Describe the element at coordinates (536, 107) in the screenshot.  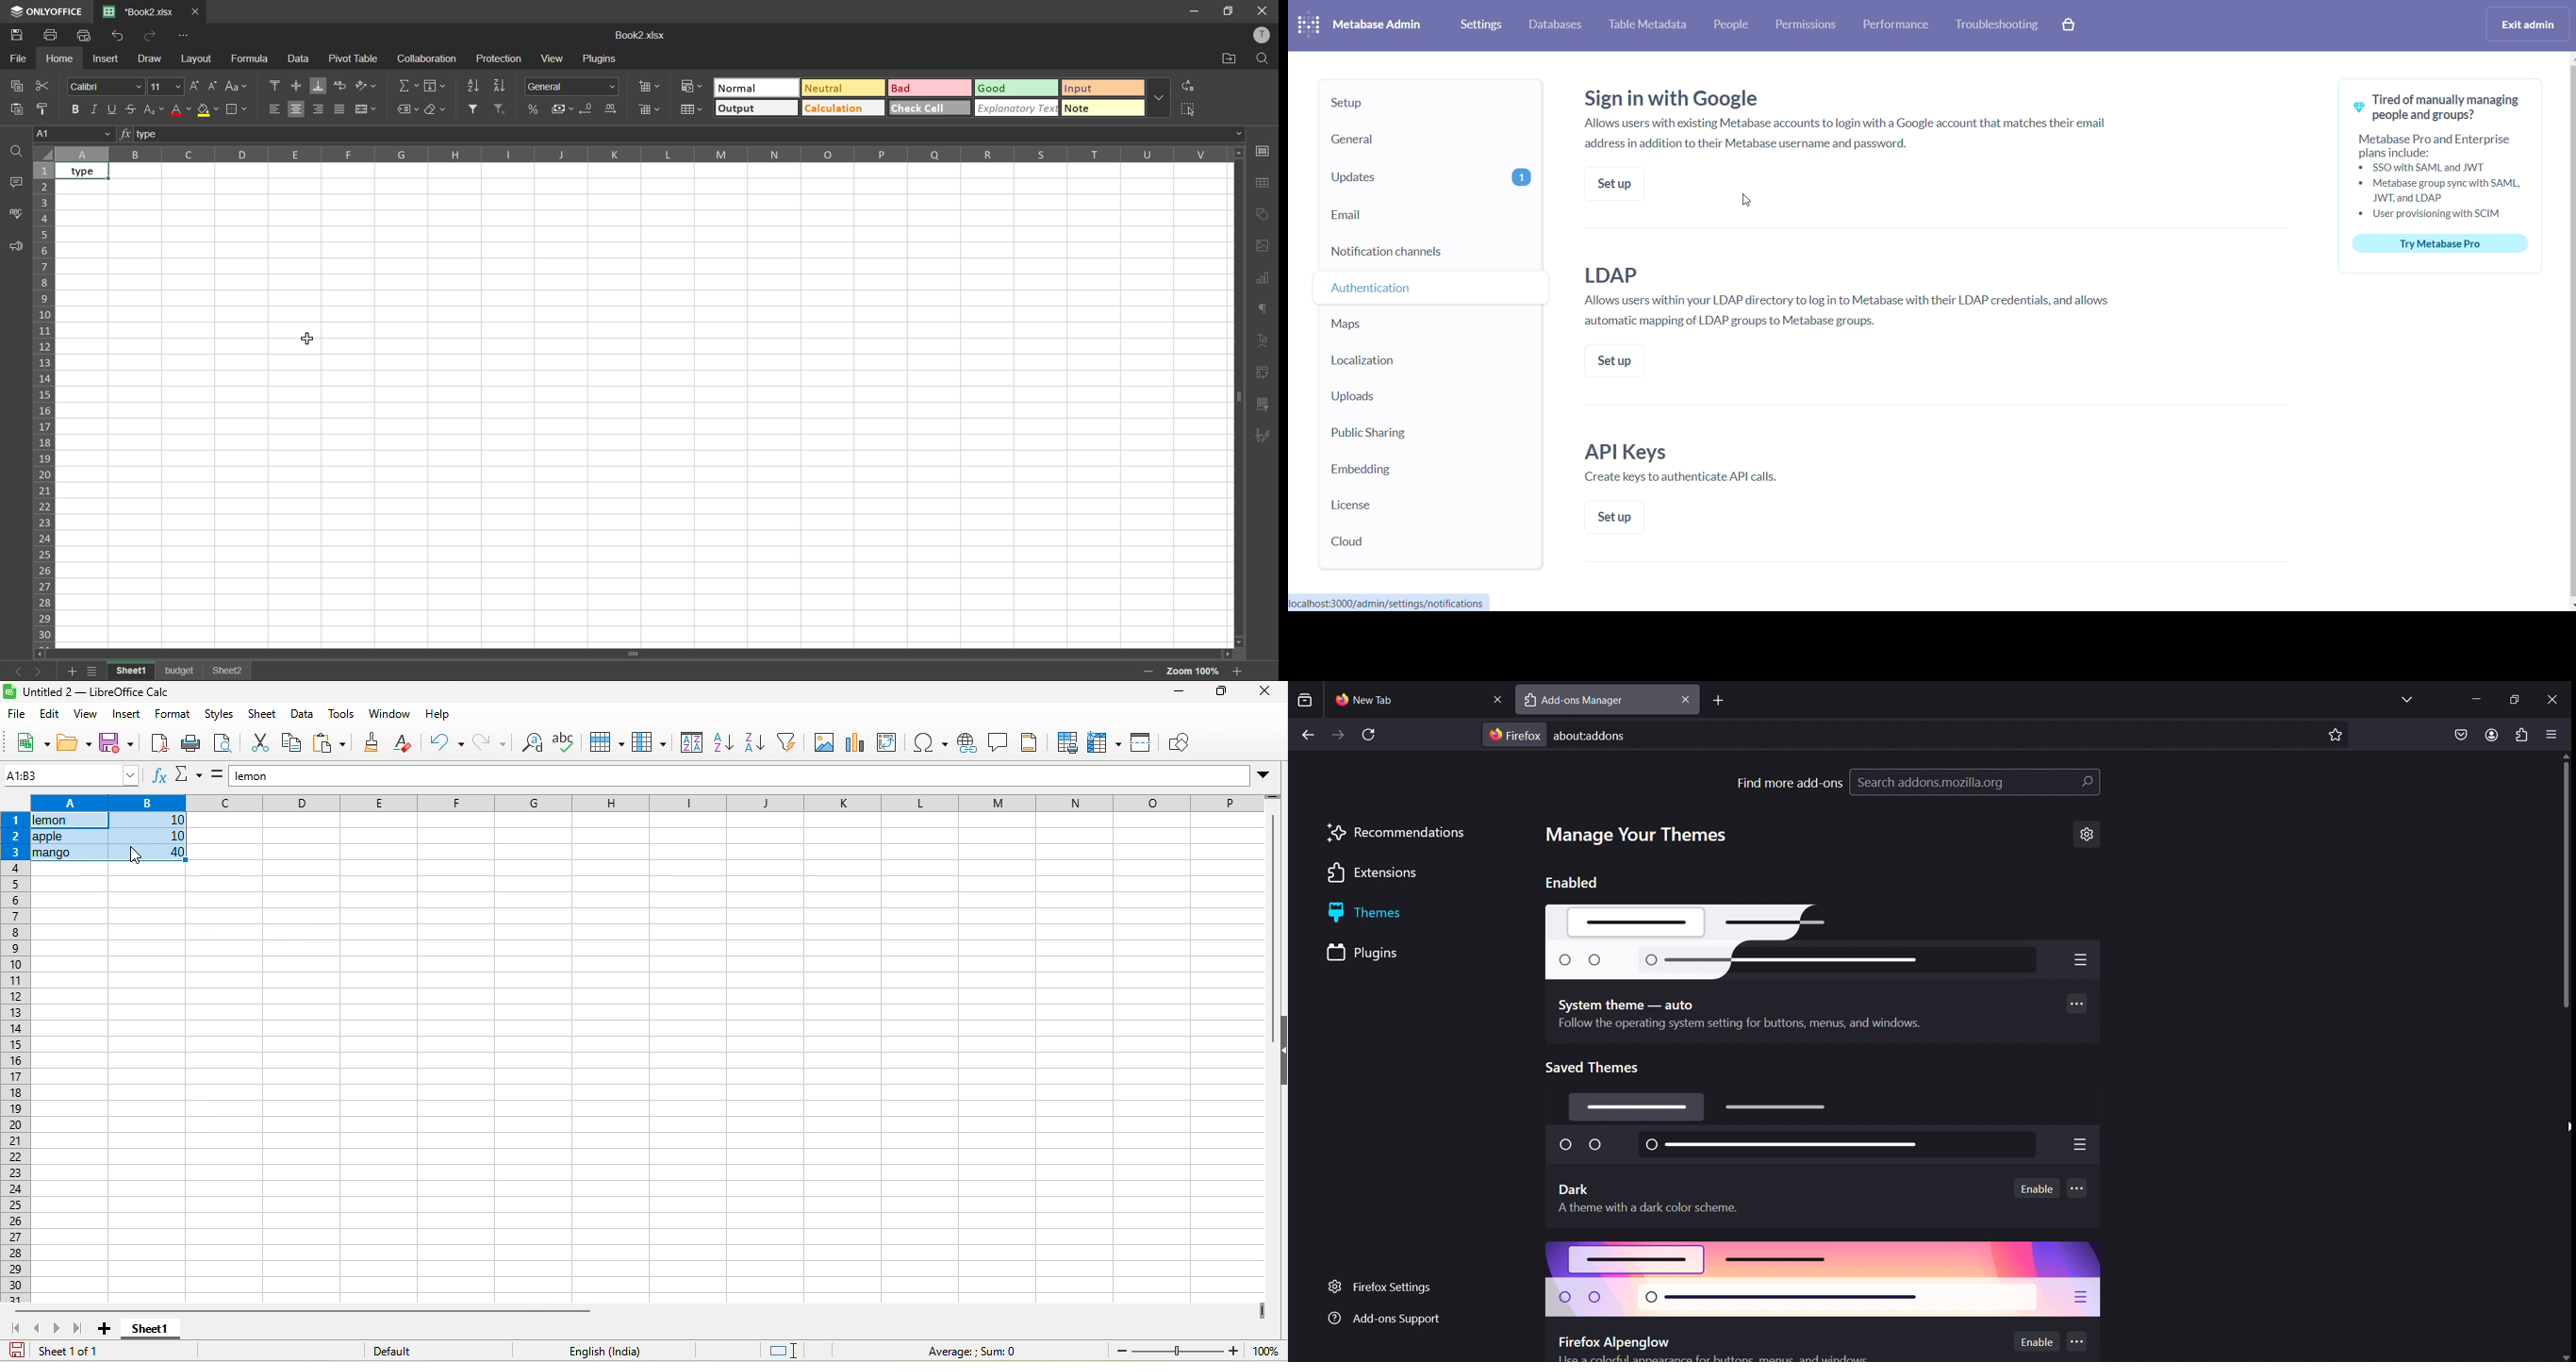
I see `percent` at that location.